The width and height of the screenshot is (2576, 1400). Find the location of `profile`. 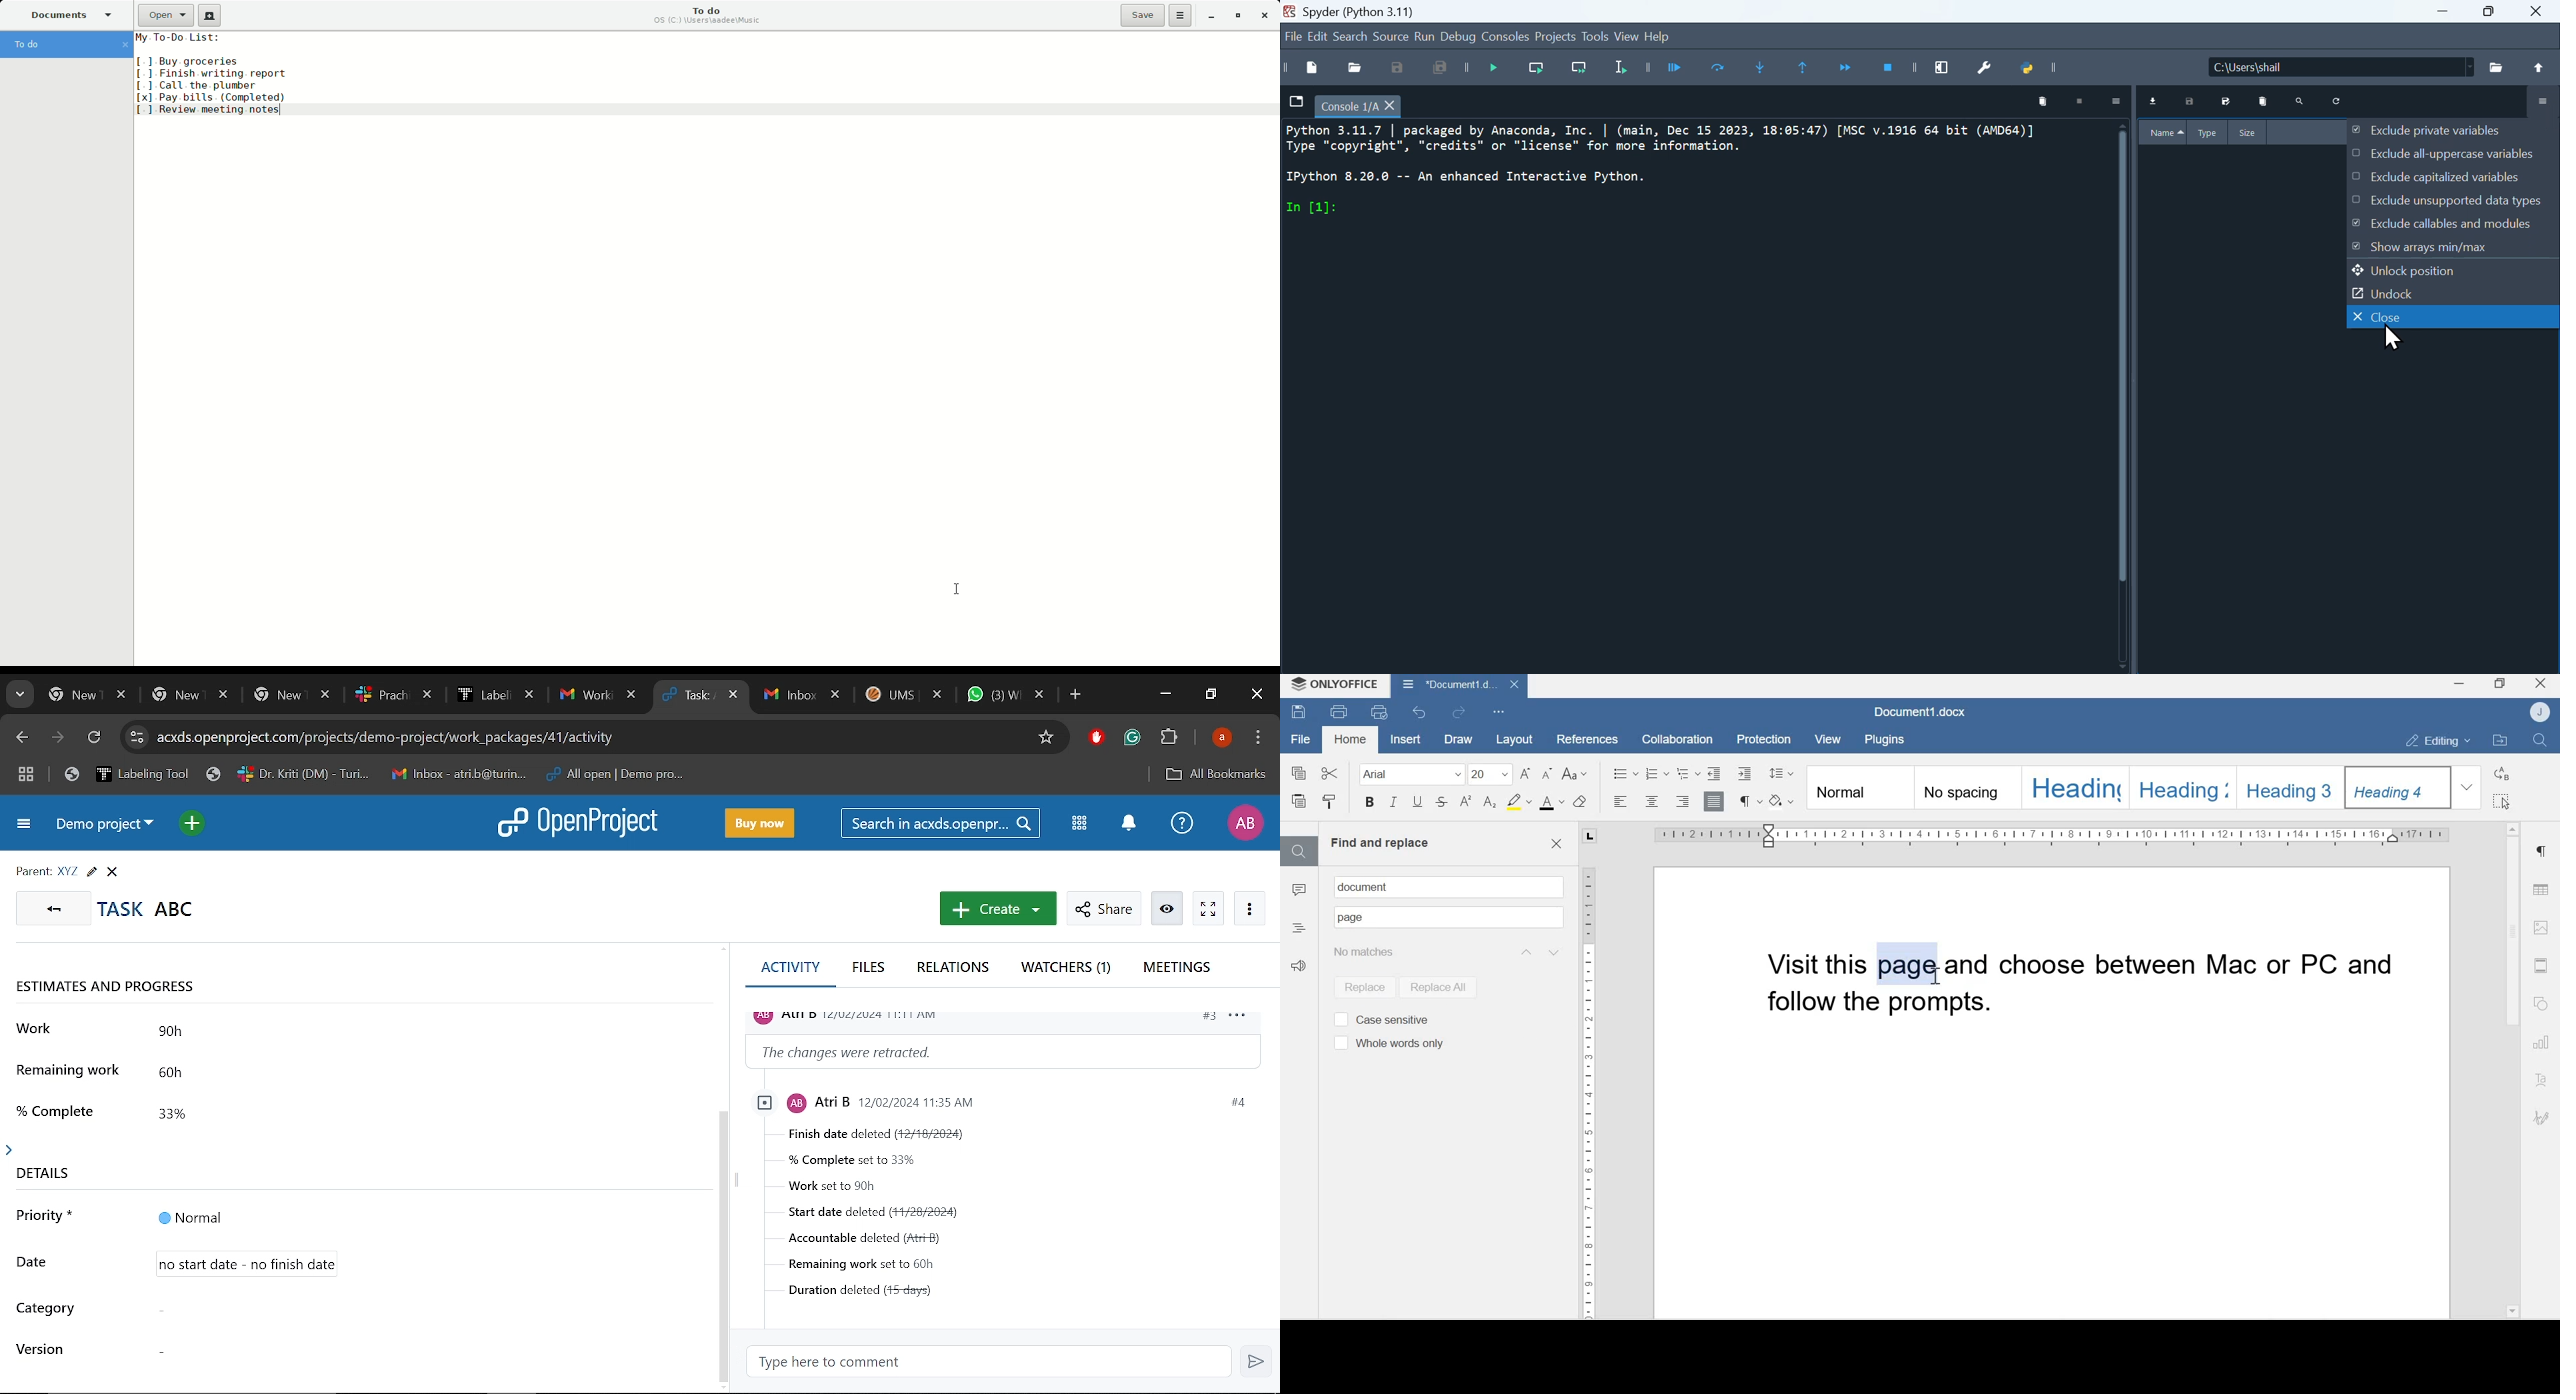

profile is located at coordinates (855, 1015).